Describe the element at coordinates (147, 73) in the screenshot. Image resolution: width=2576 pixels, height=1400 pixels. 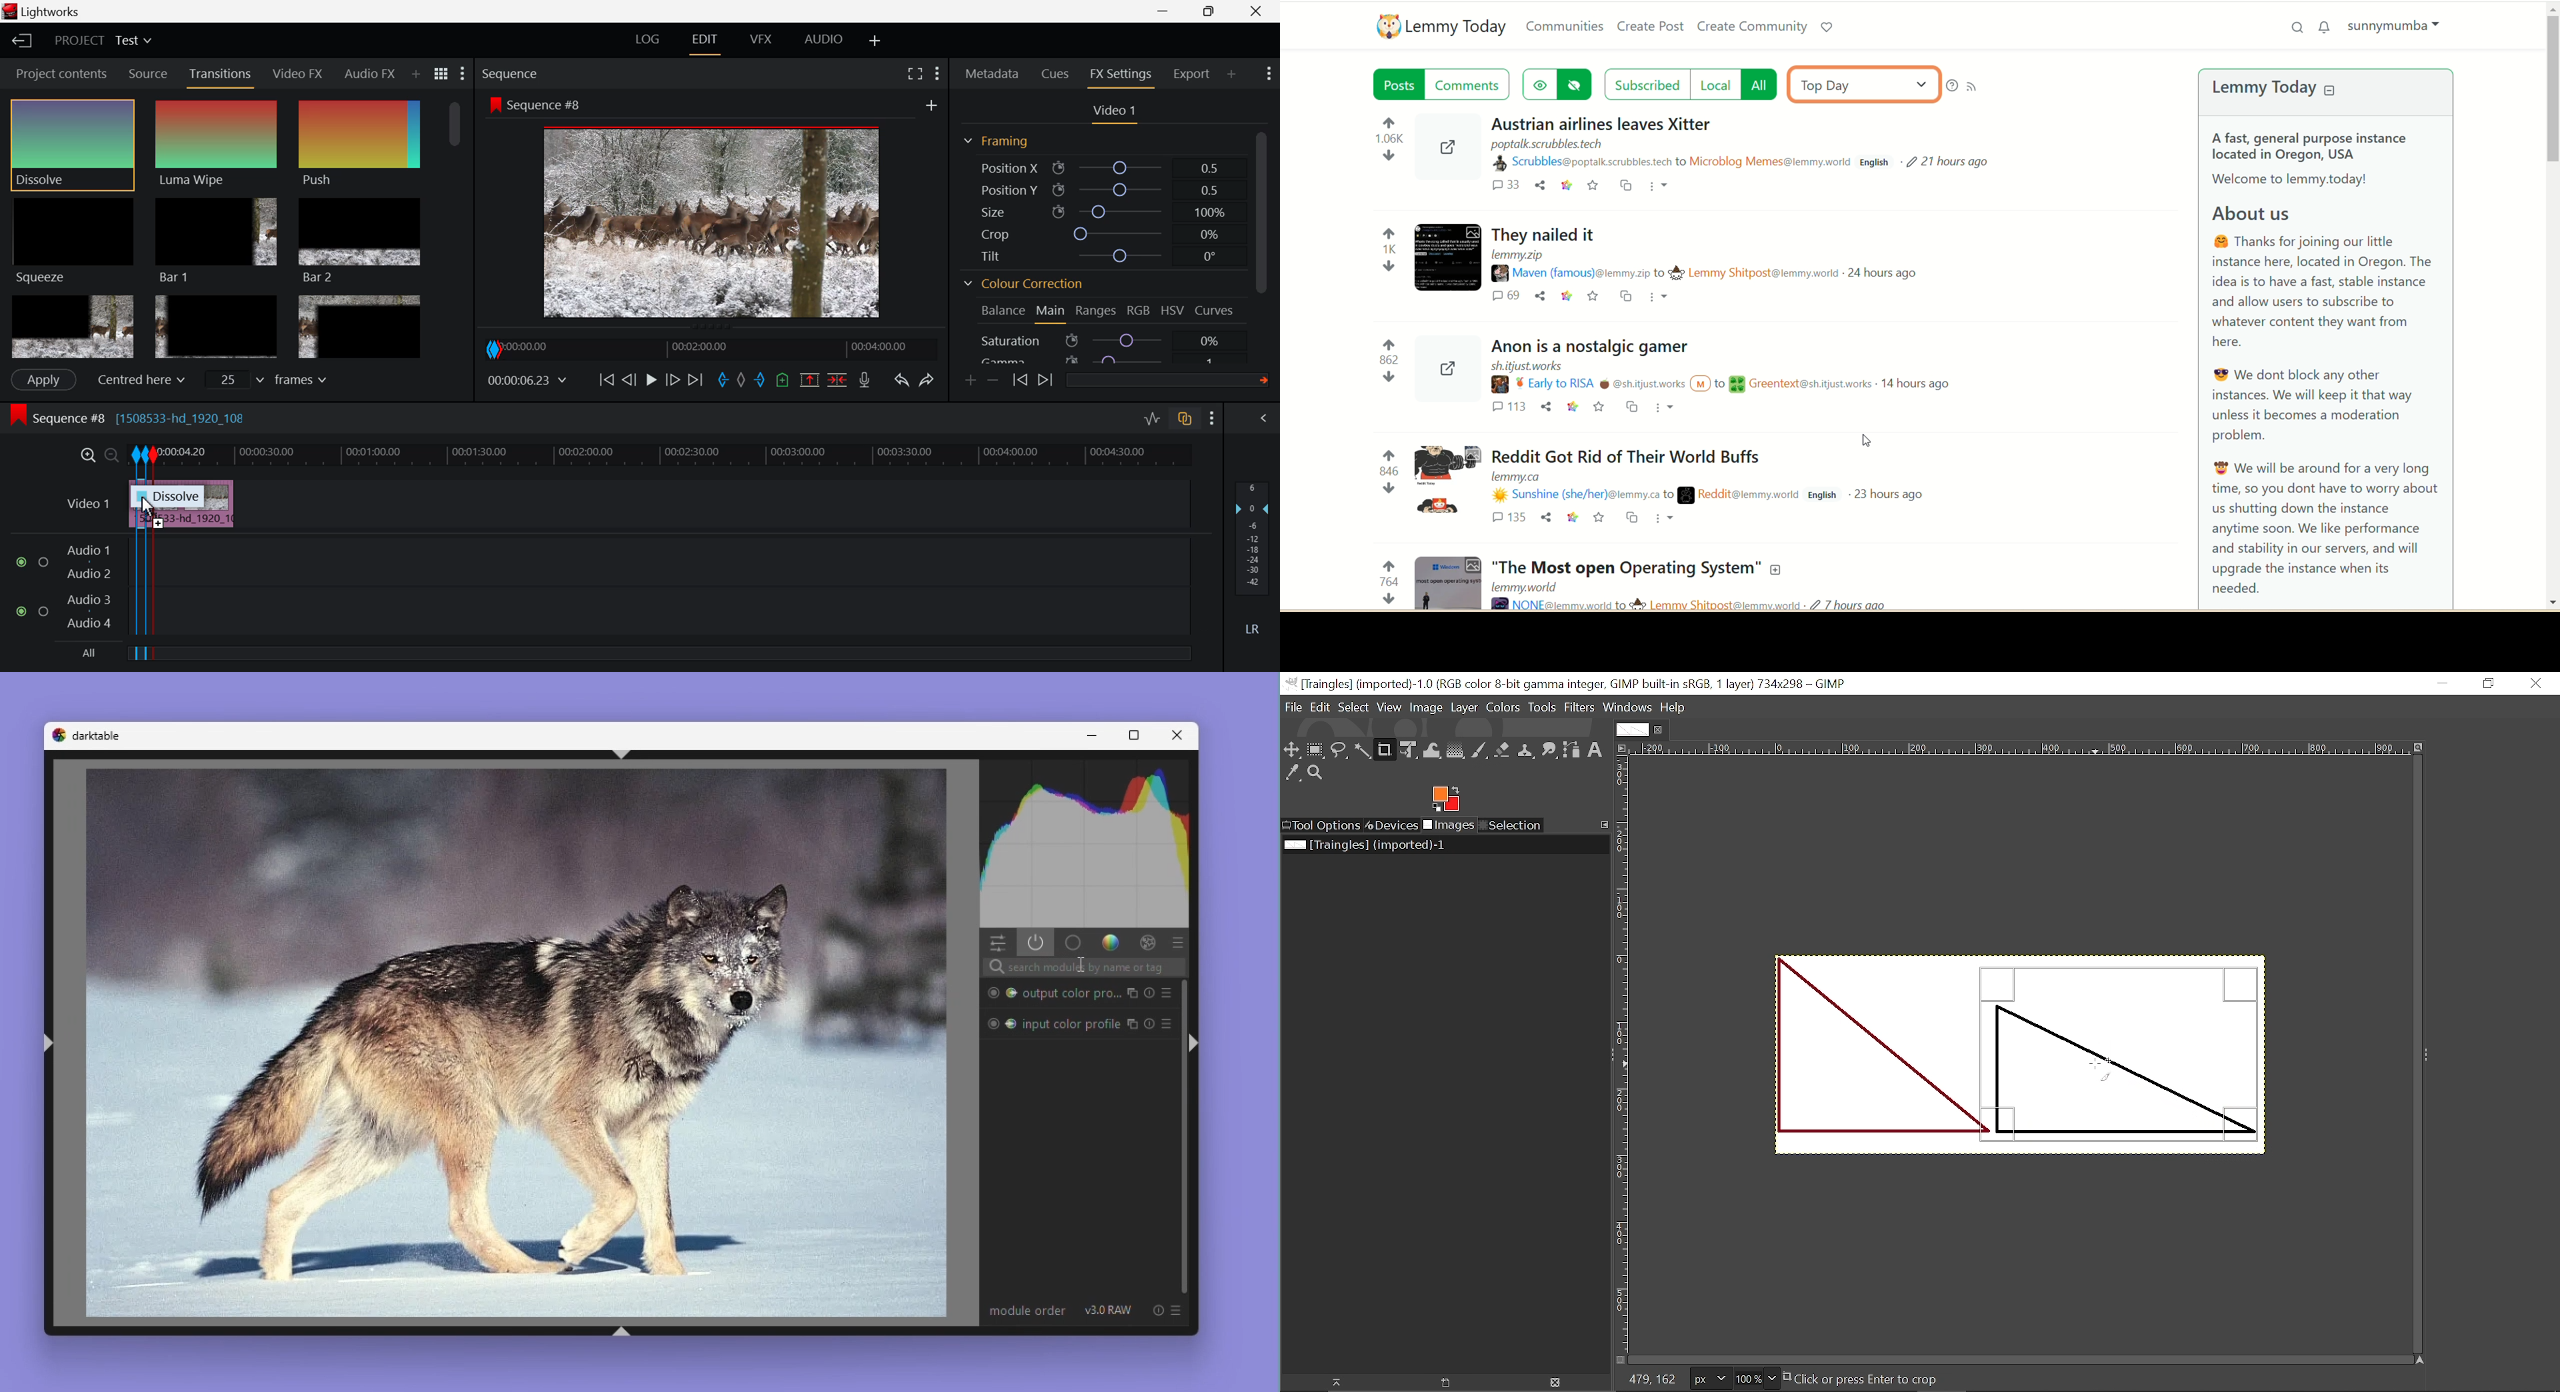
I see `Source` at that location.